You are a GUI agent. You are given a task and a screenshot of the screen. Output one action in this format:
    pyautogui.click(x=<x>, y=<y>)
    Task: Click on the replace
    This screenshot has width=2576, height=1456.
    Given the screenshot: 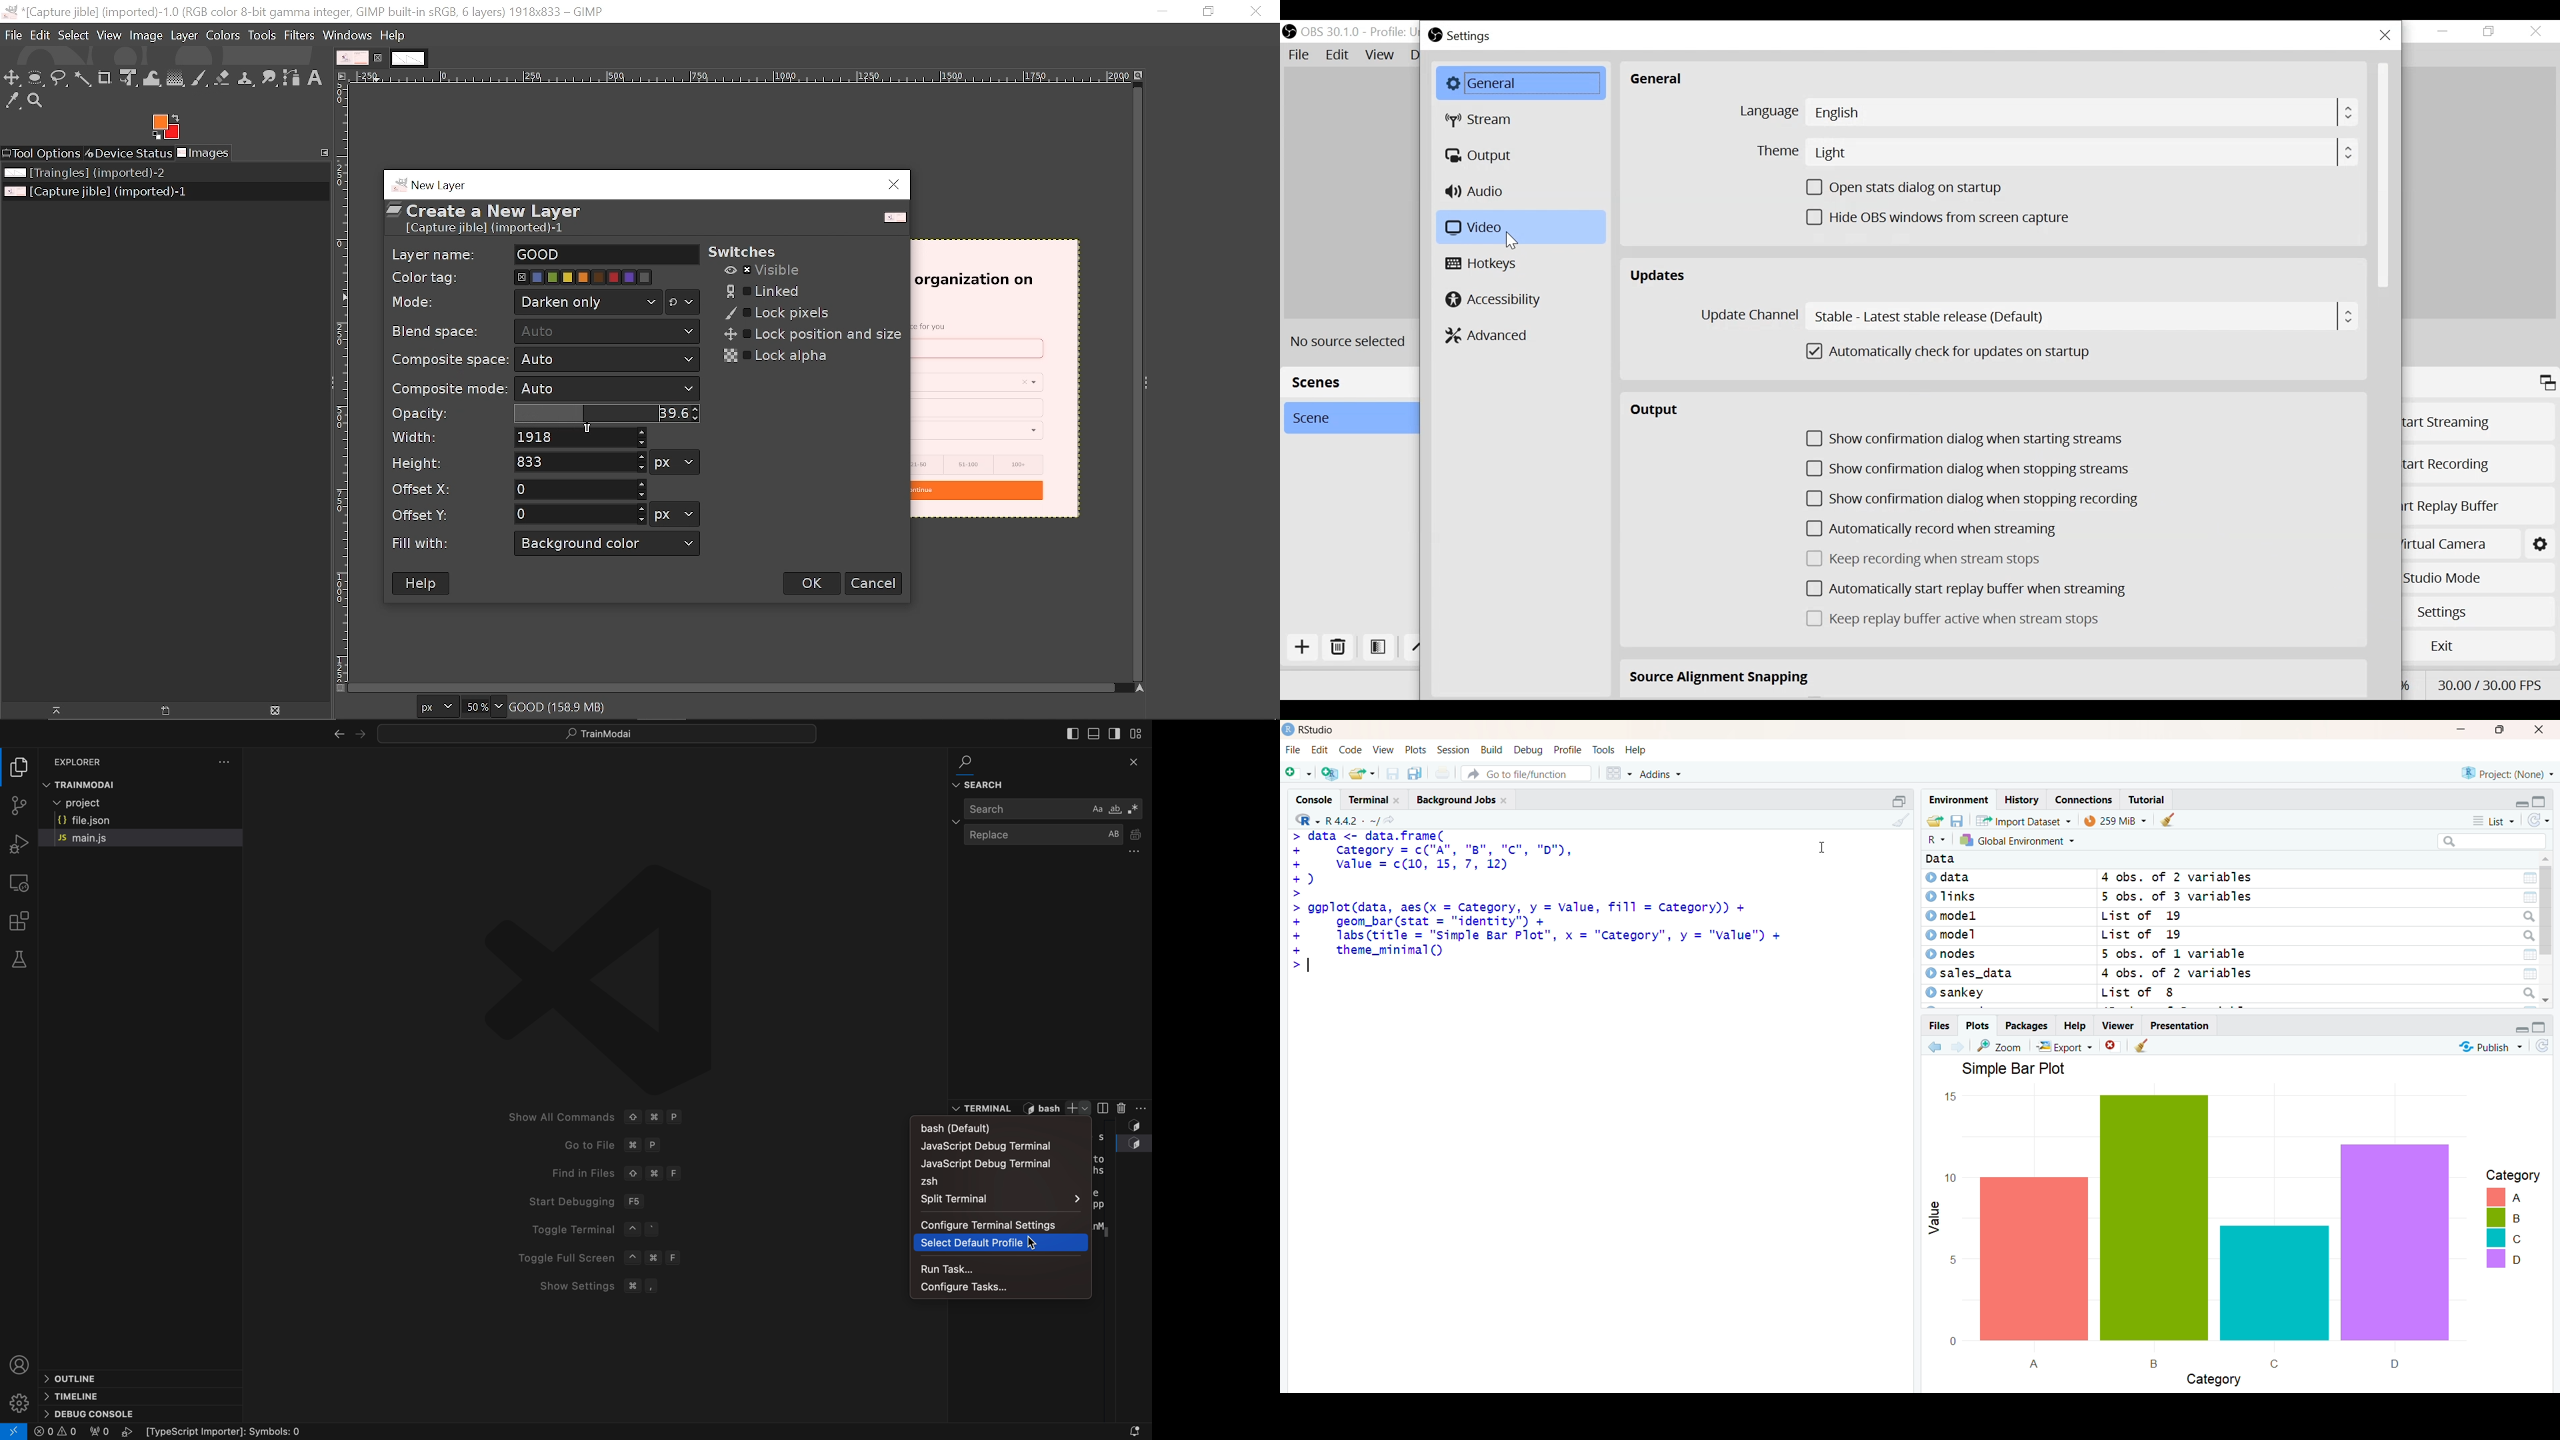 What is the action you would take?
    pyautogui.click(x=1055, y=842)
    